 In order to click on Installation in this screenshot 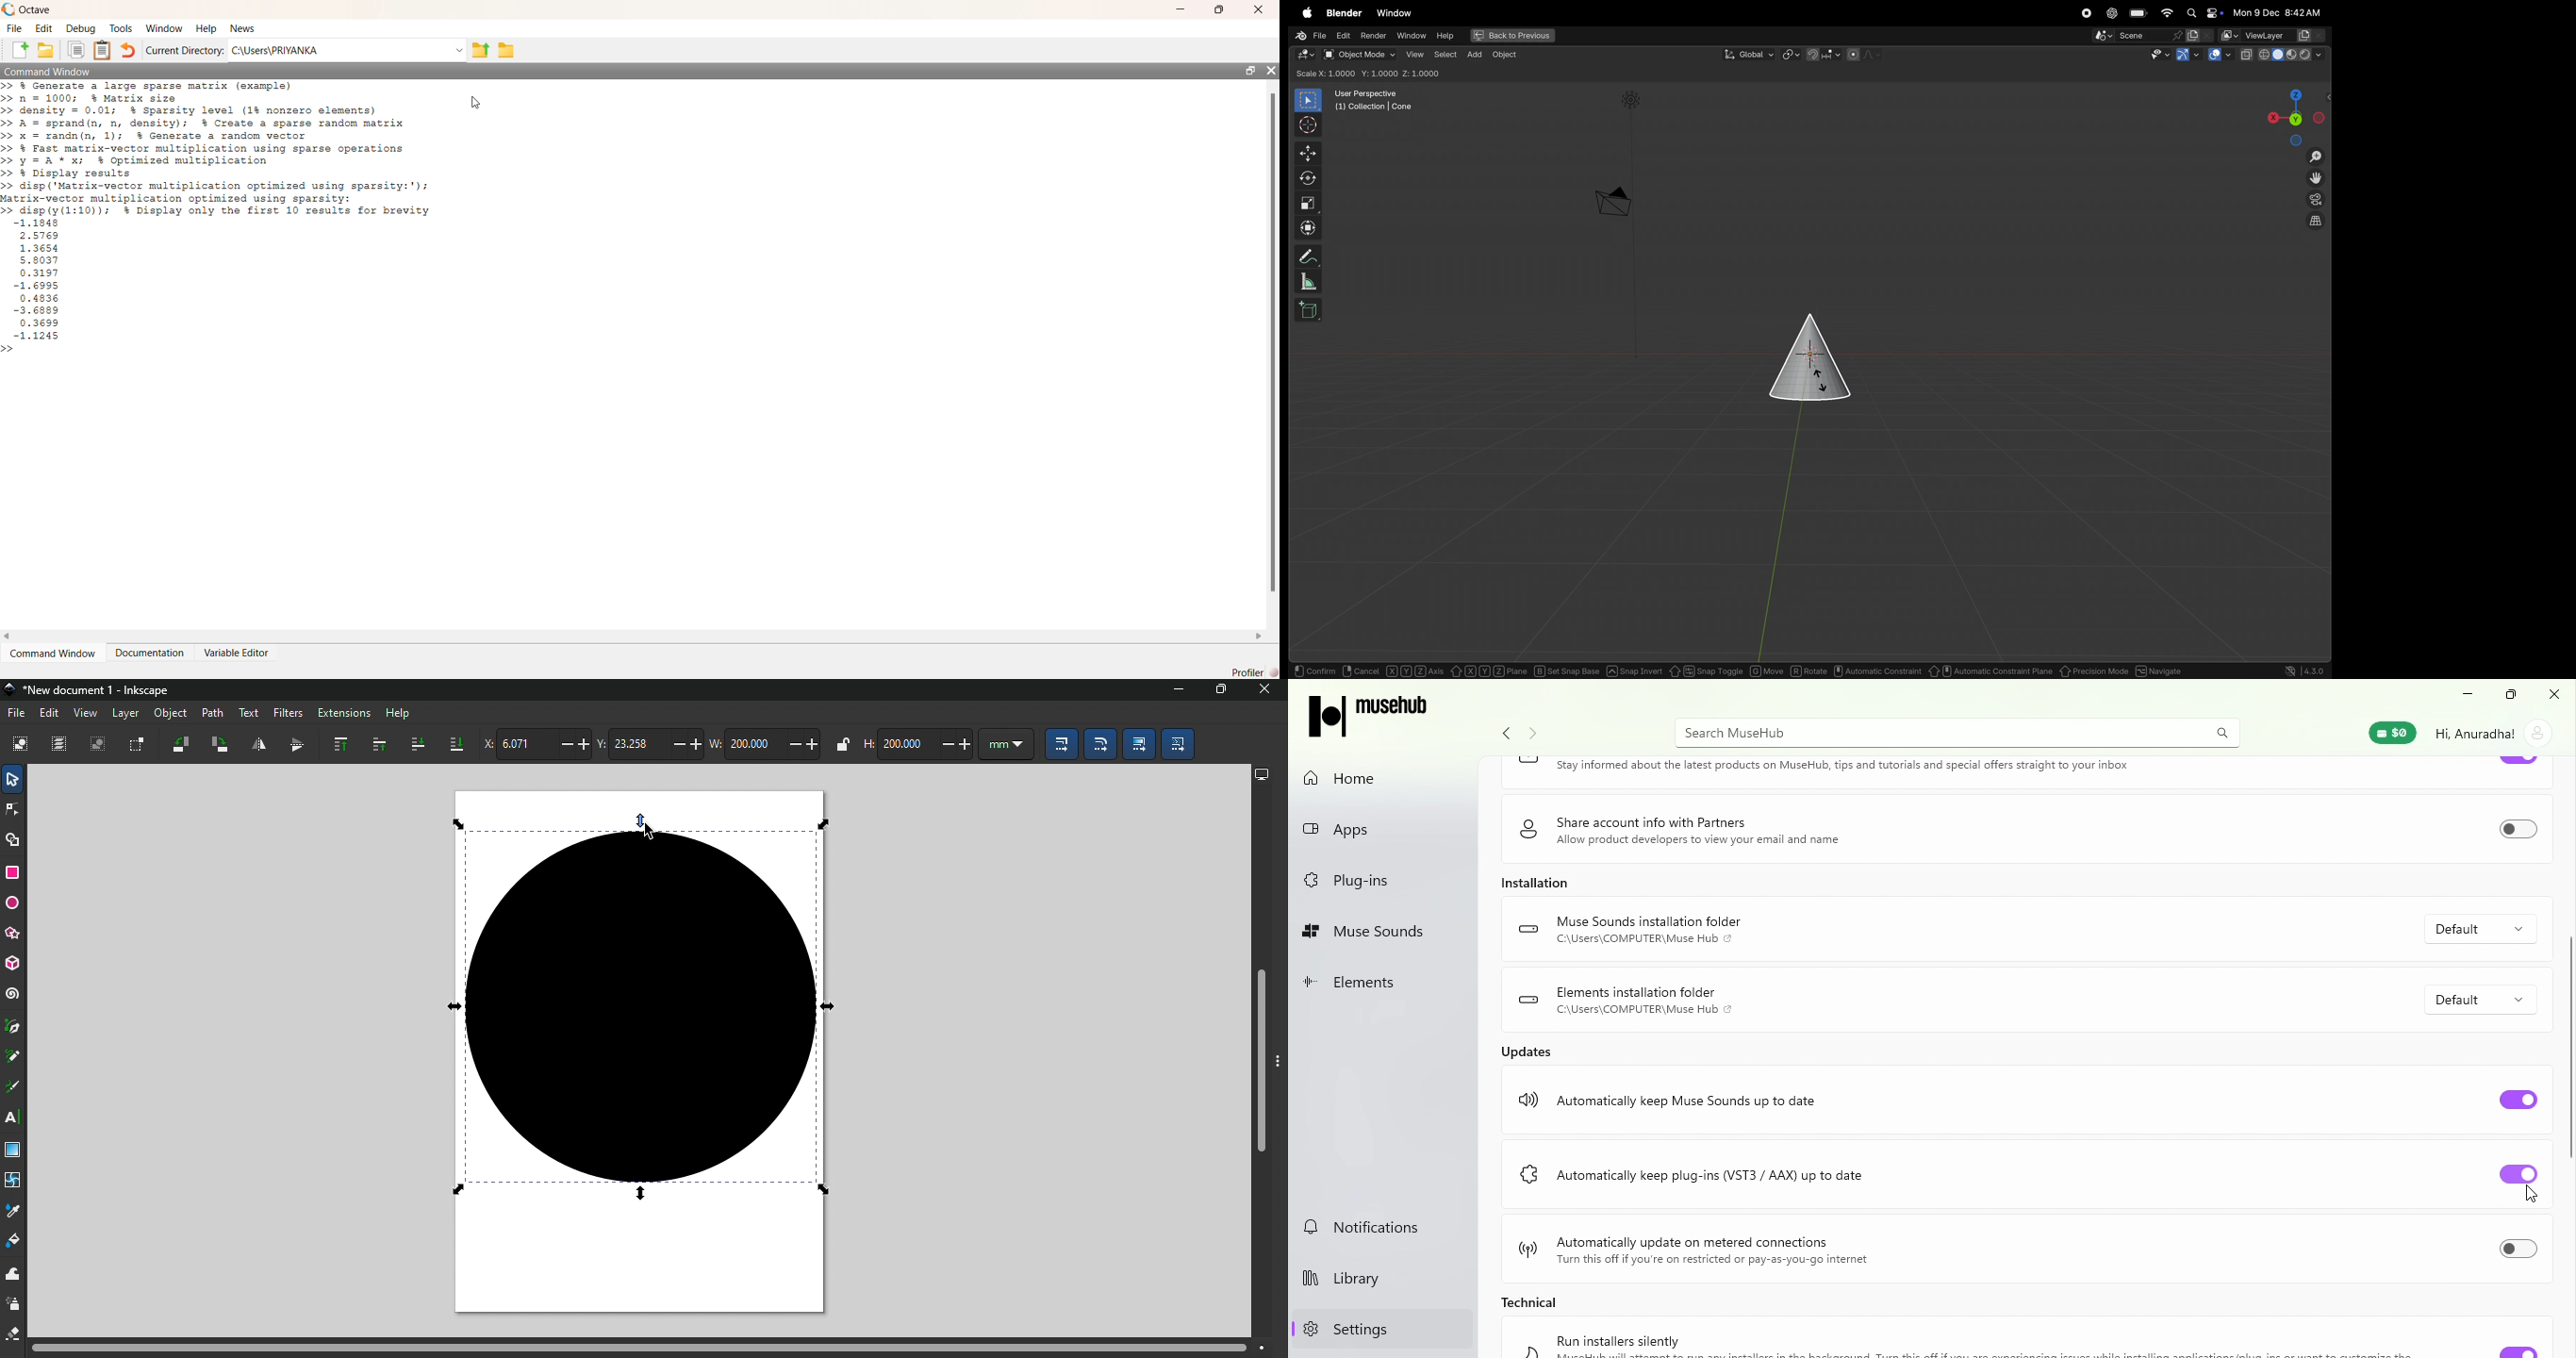, I will do `click(1535, 882)`.